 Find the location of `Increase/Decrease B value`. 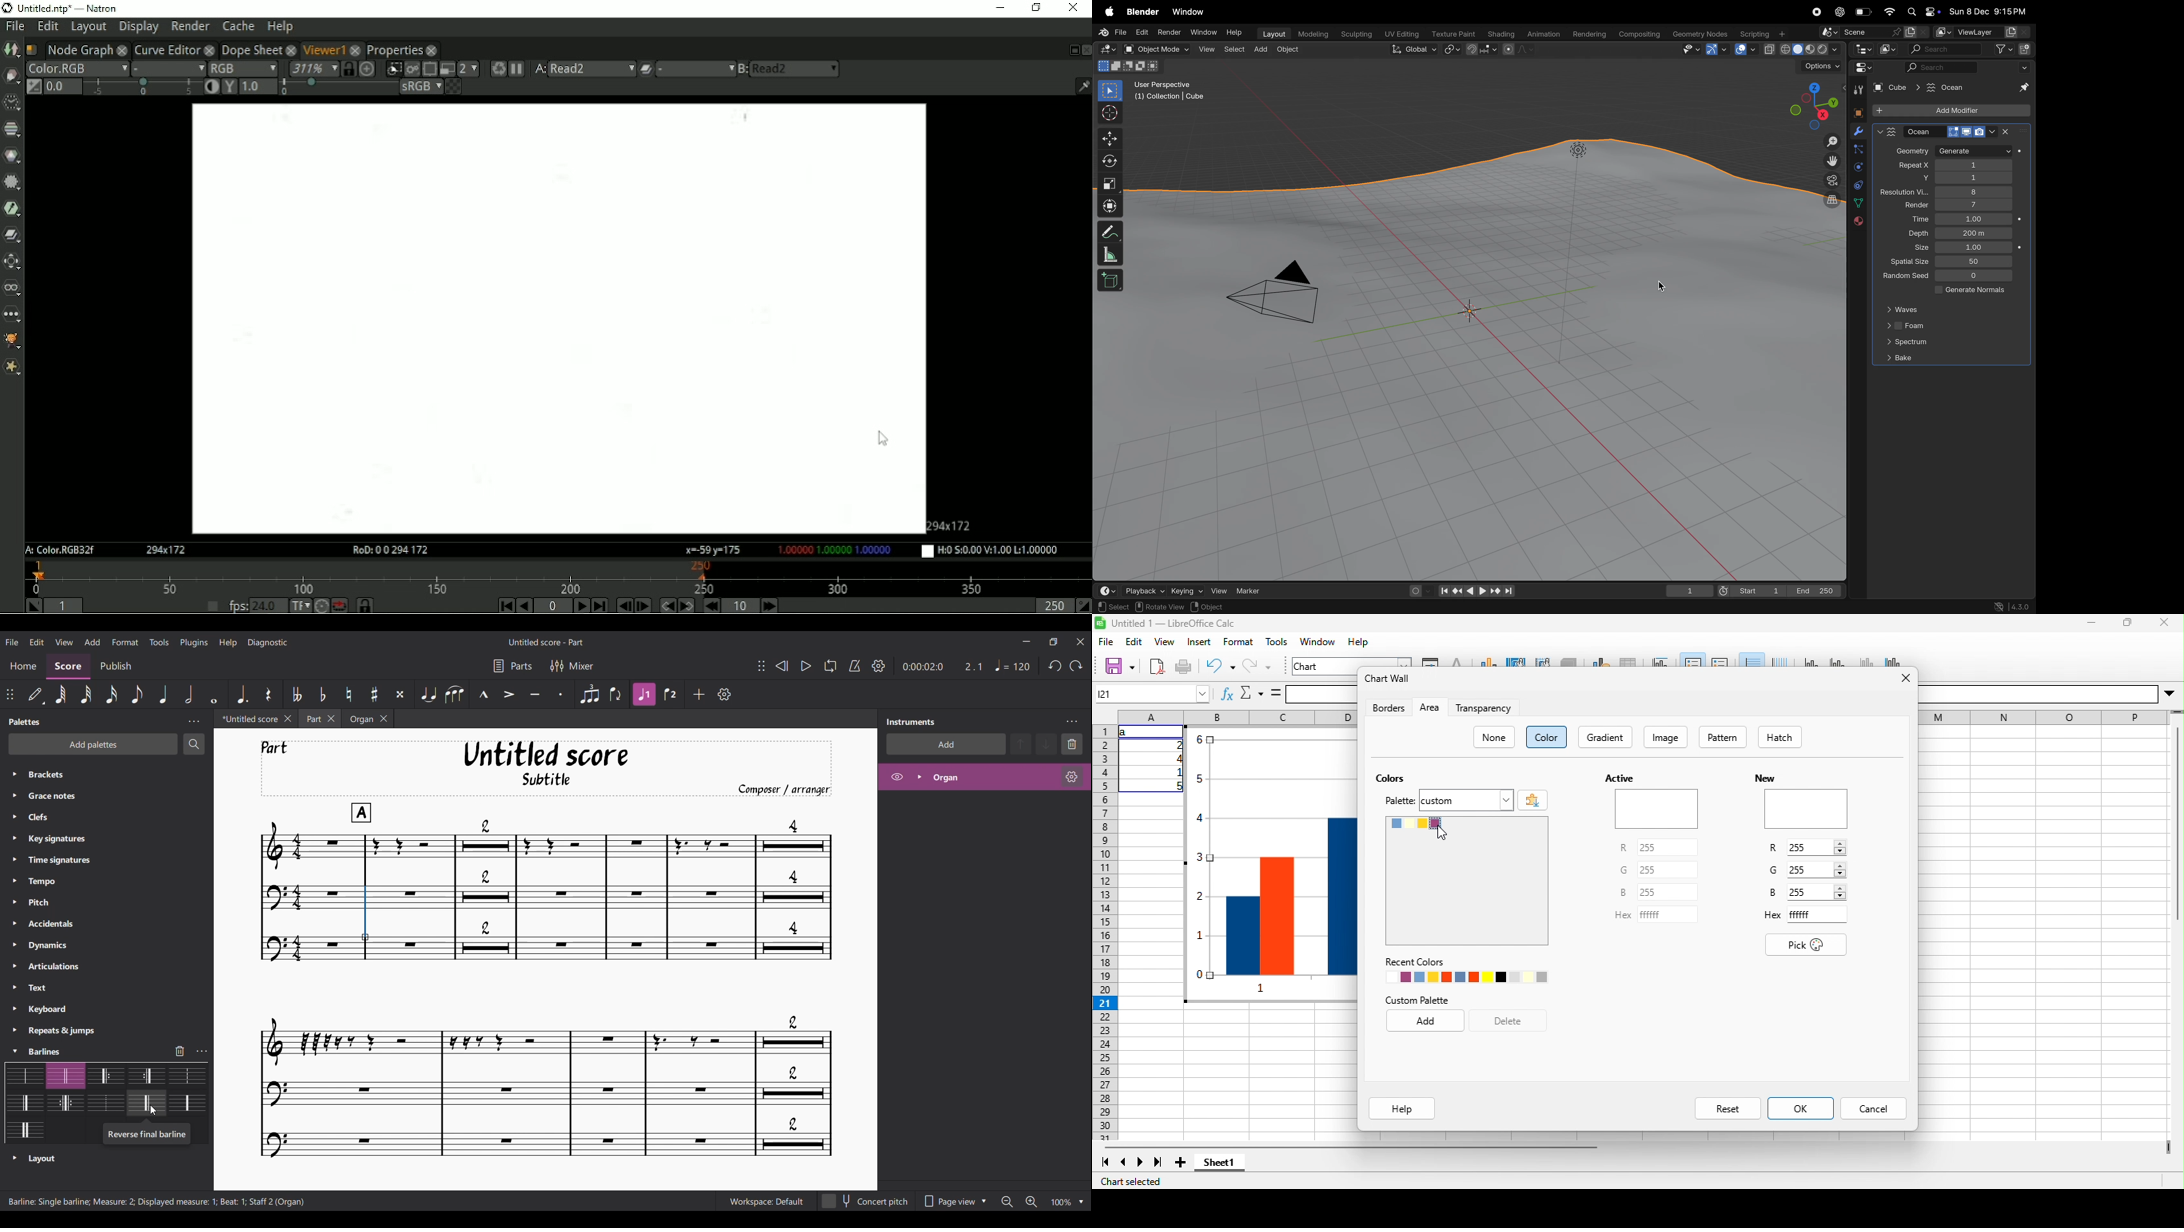

Increase/Decrease B value is located at coordinates (1840, 892).